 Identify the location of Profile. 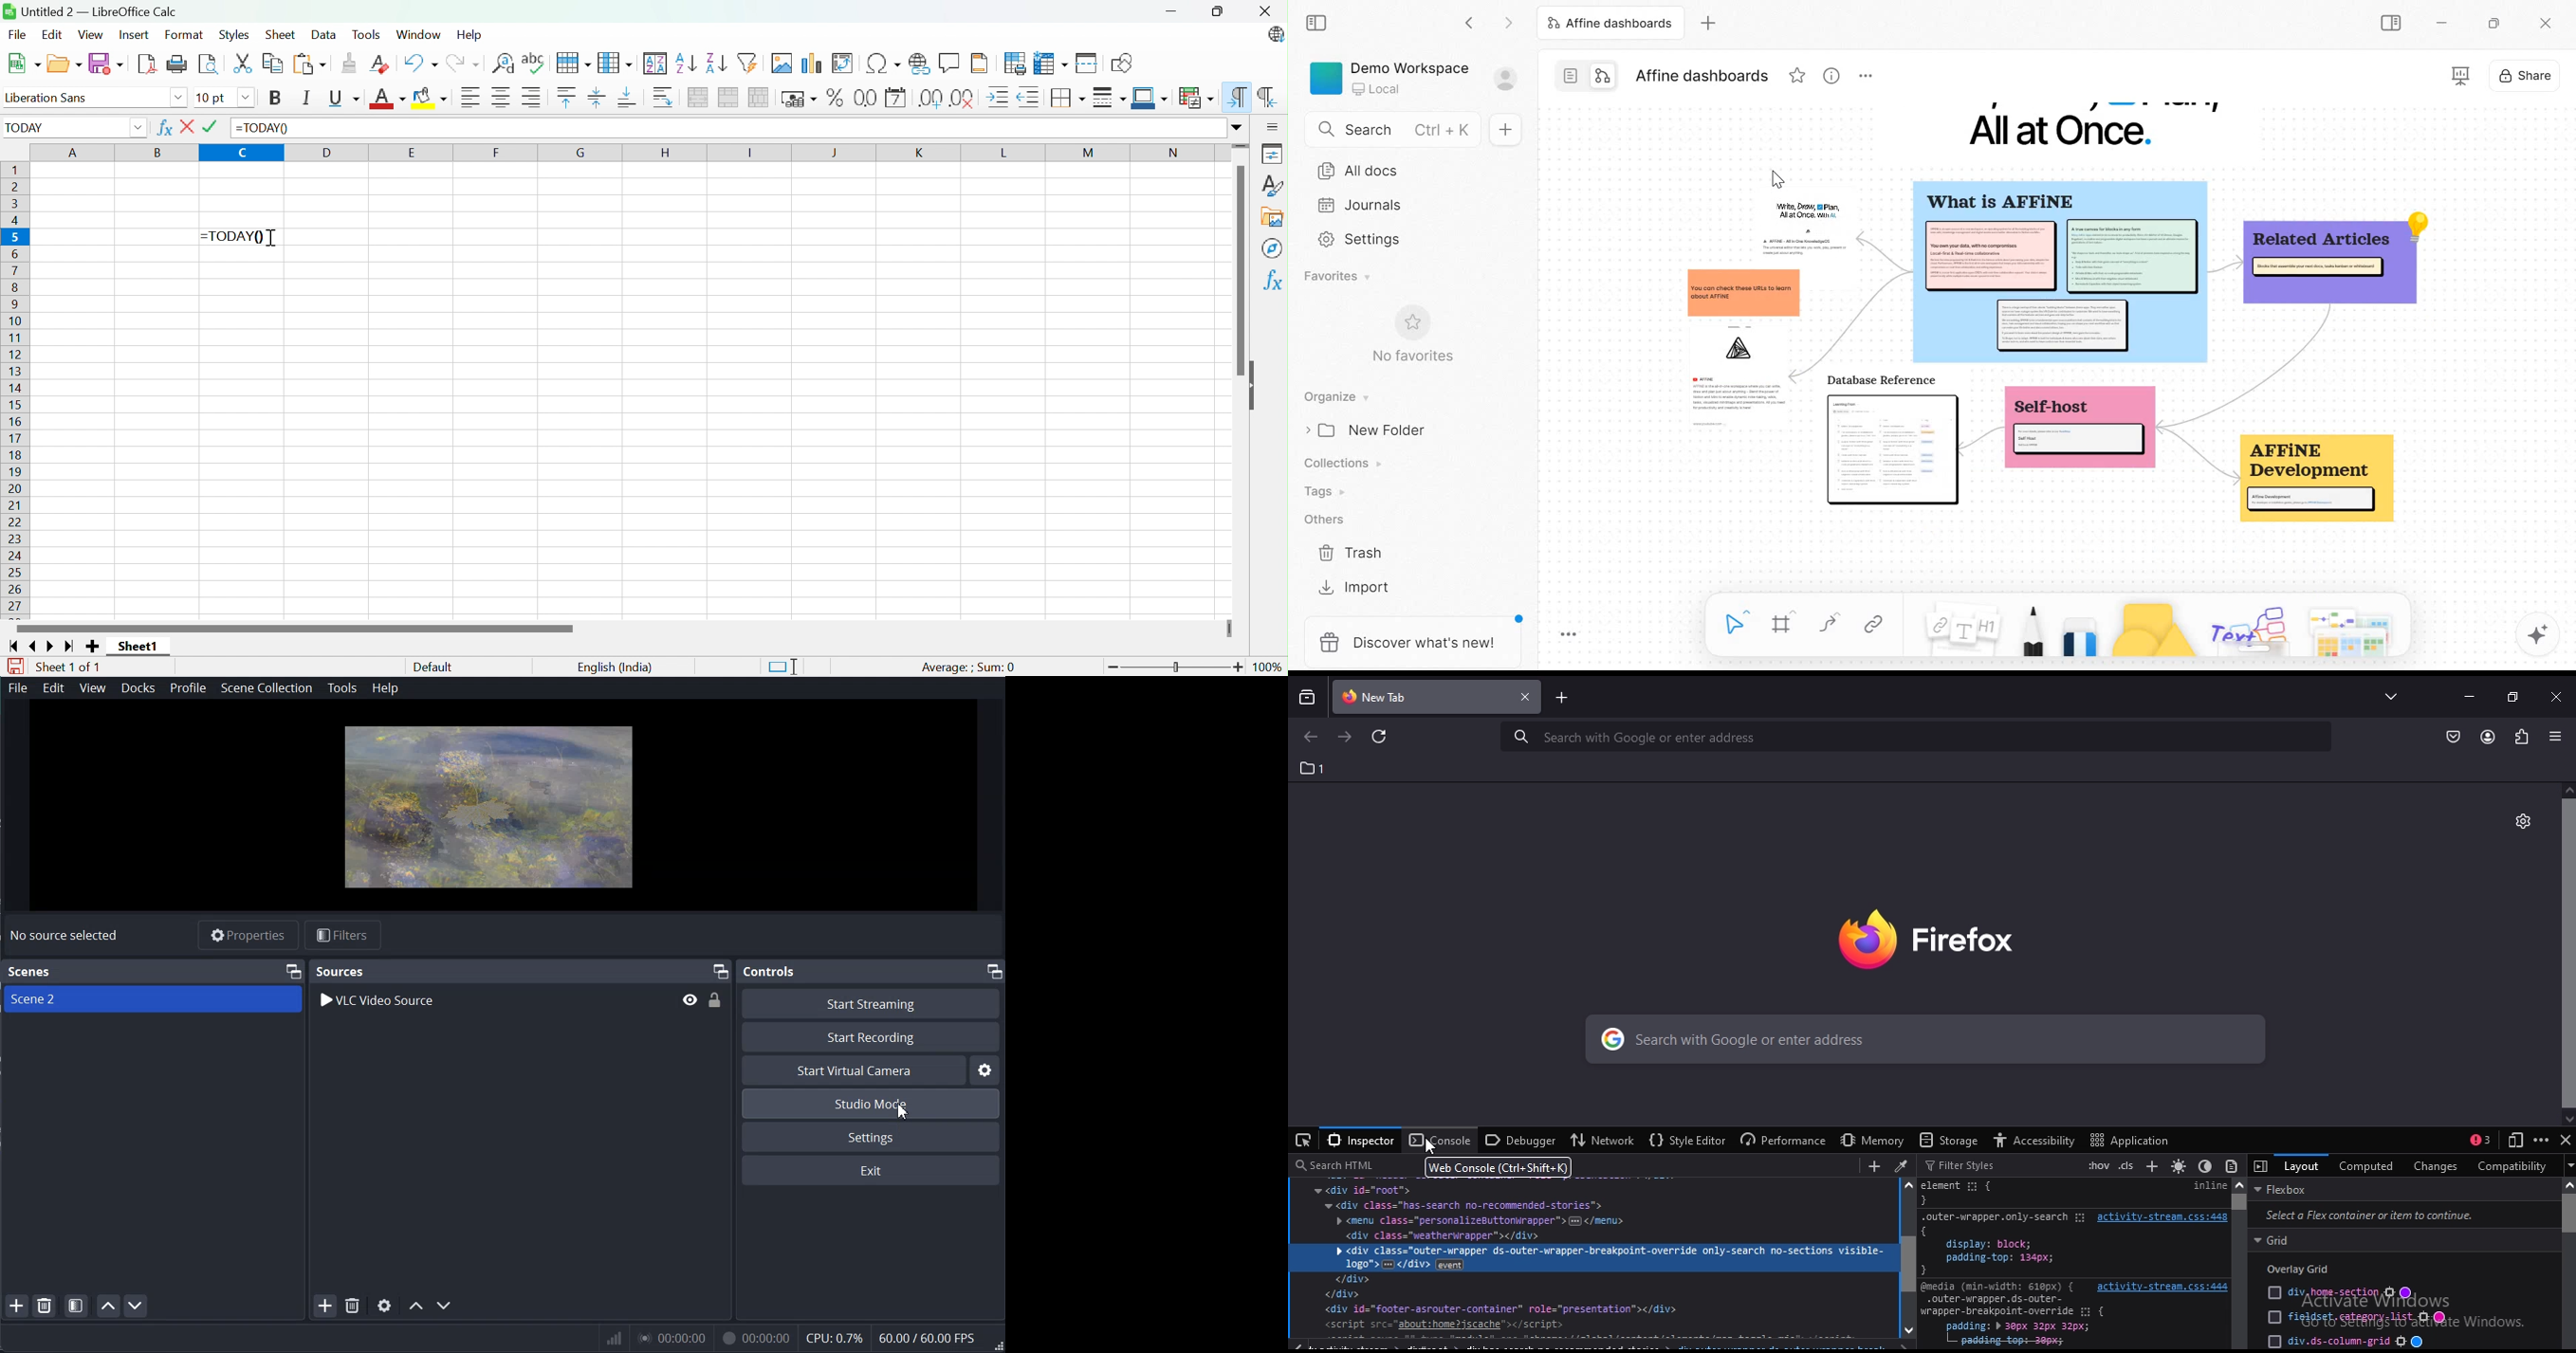
(188, 689).